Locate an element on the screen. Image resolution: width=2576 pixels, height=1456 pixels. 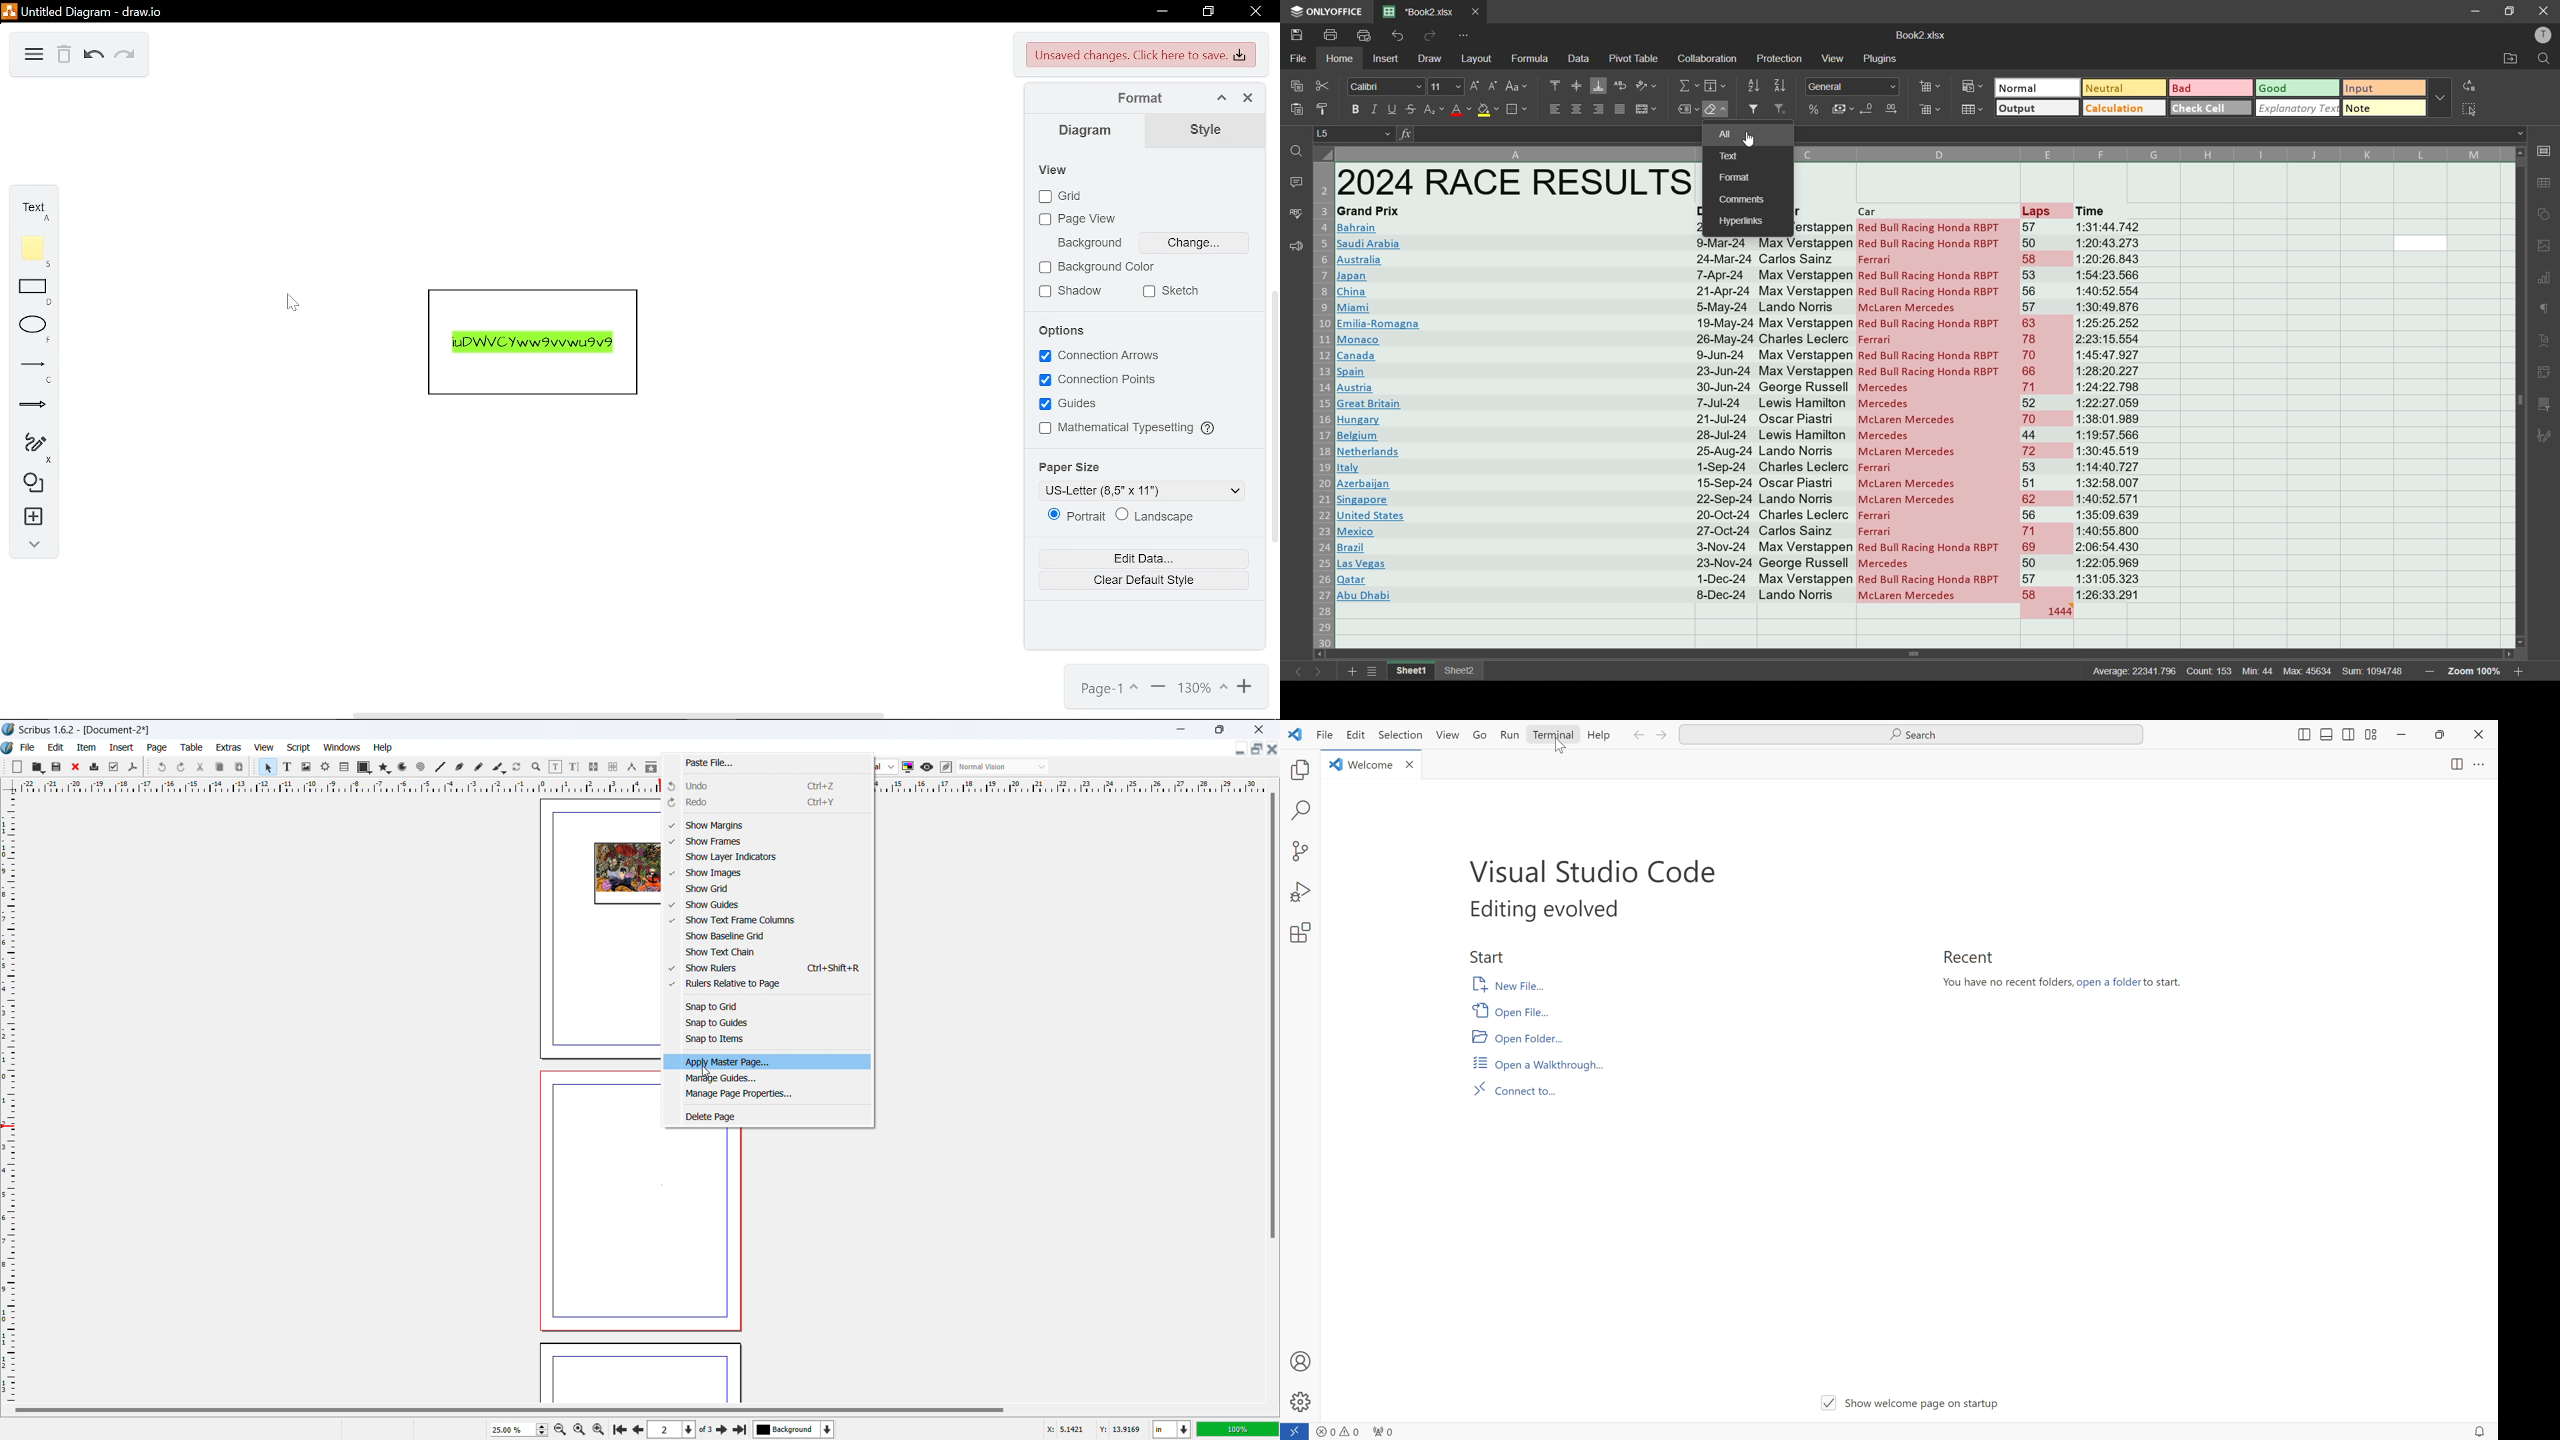
redo is located at coordinates (124, 56).